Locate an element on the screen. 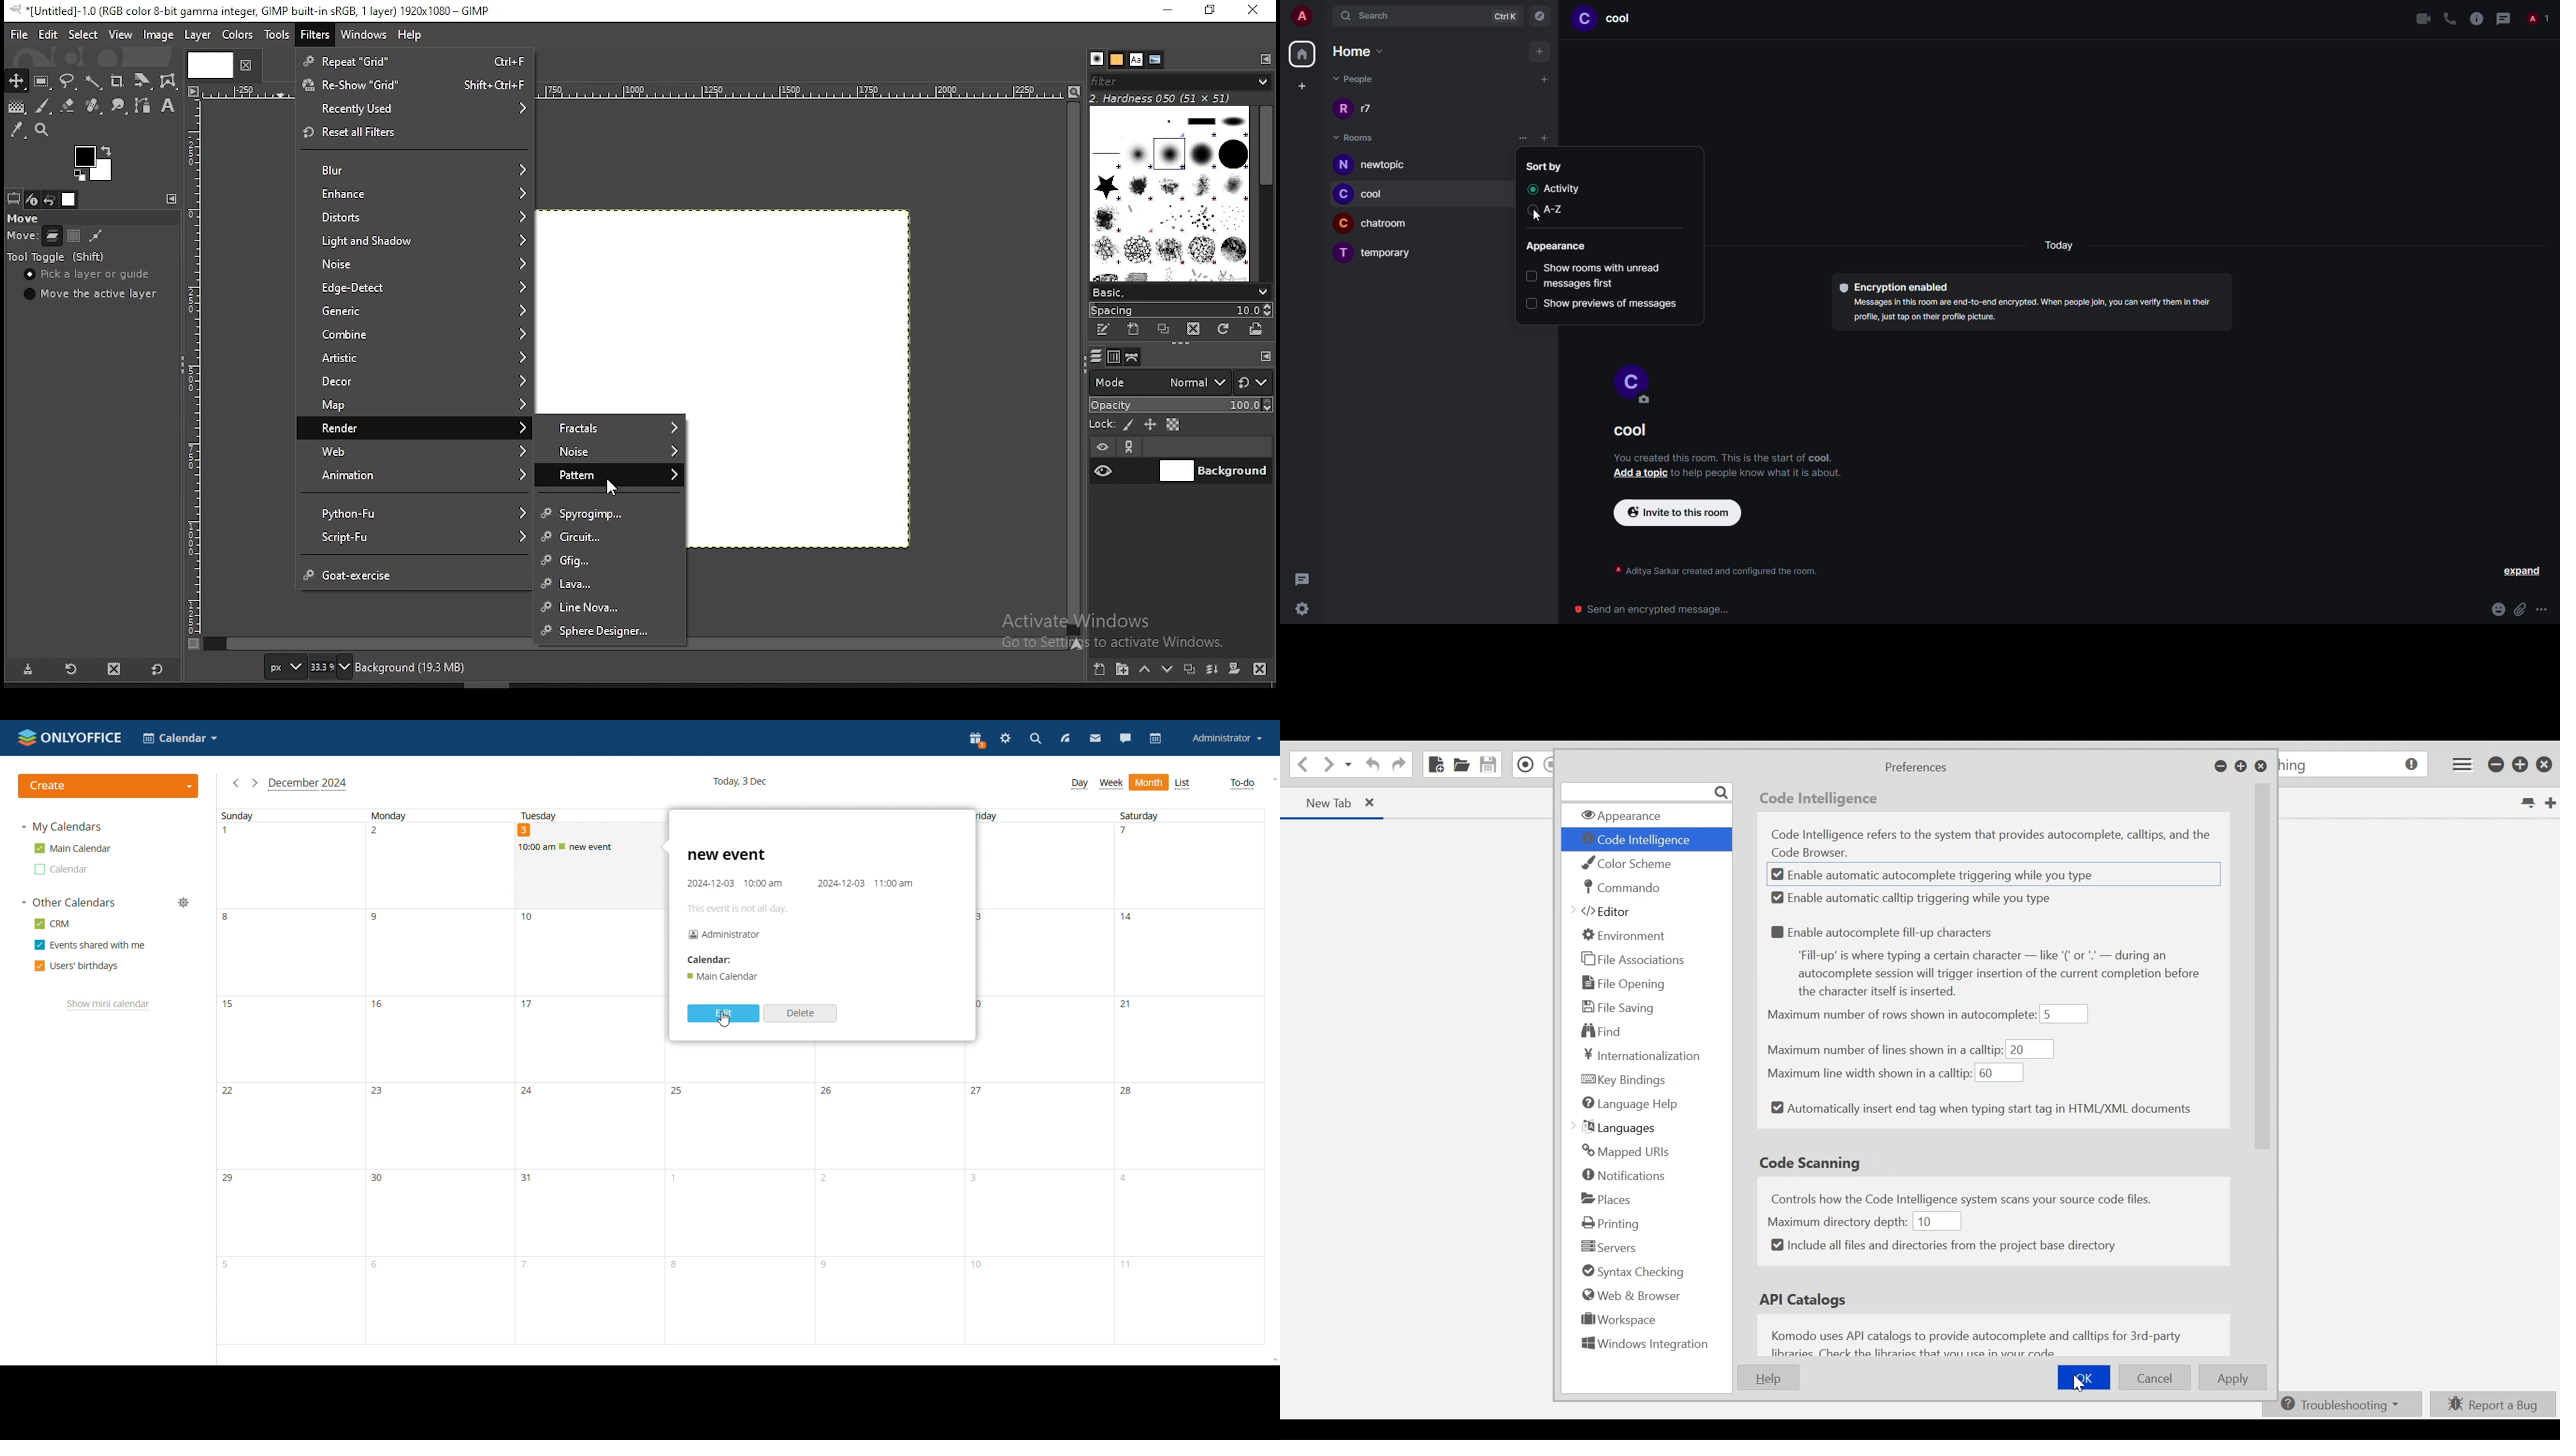 Image resolution: width=2576 pixels, height=1456 pixels. edit is located at coordinates (1646, 401).